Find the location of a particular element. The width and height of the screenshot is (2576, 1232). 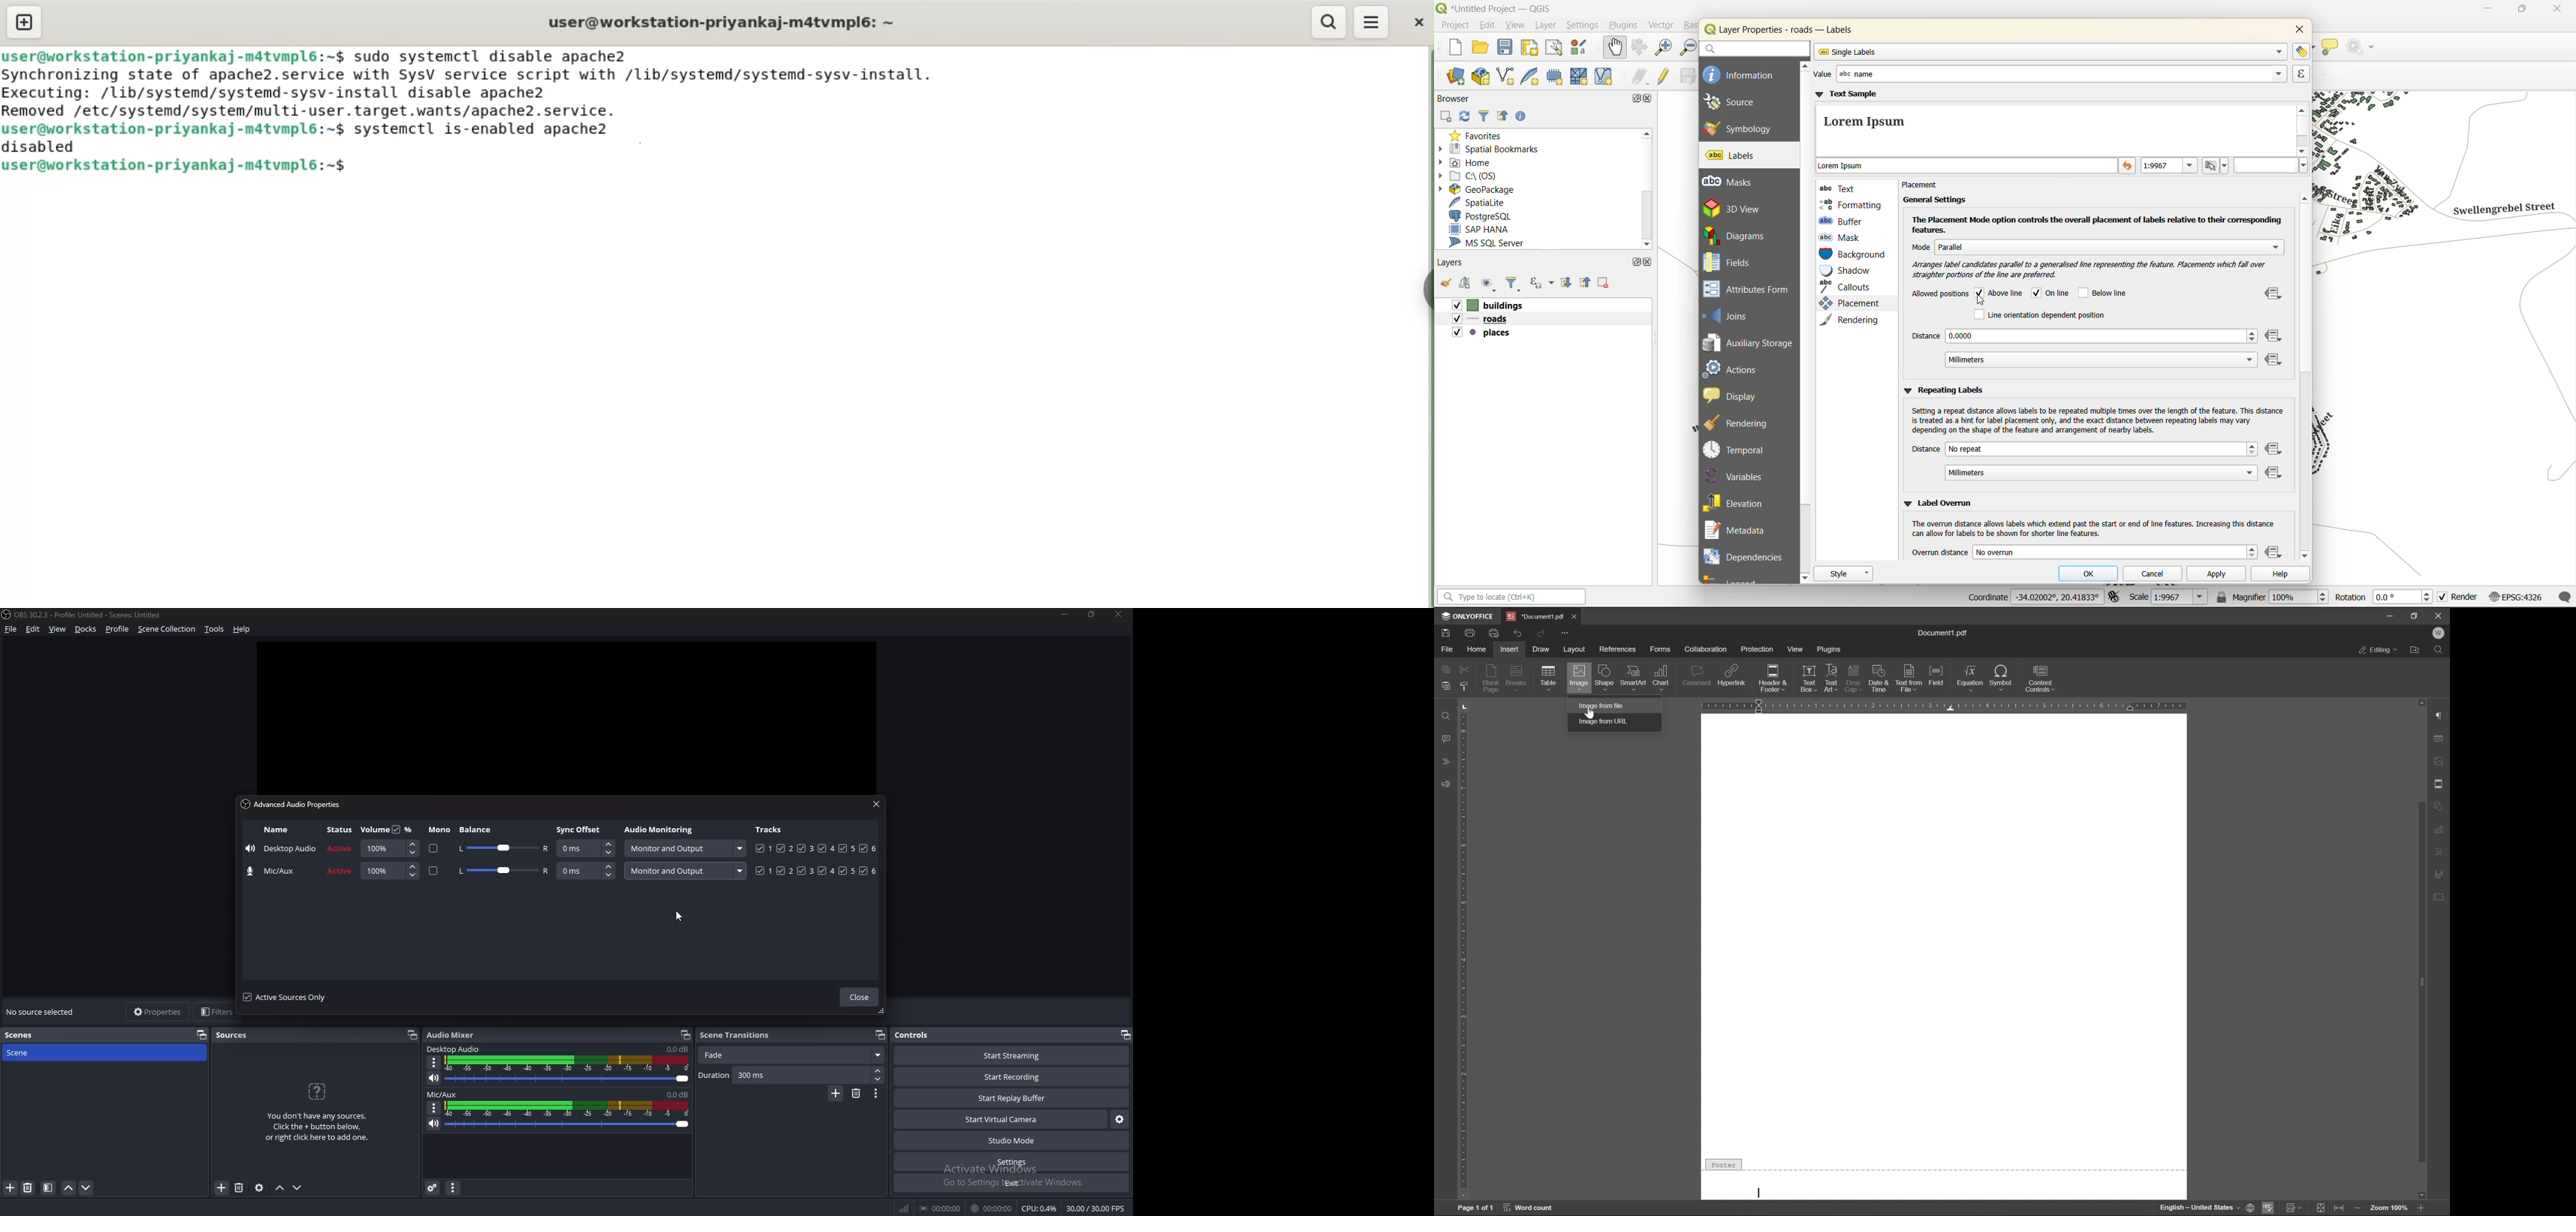

remove is located at coordinates (1602, 284).